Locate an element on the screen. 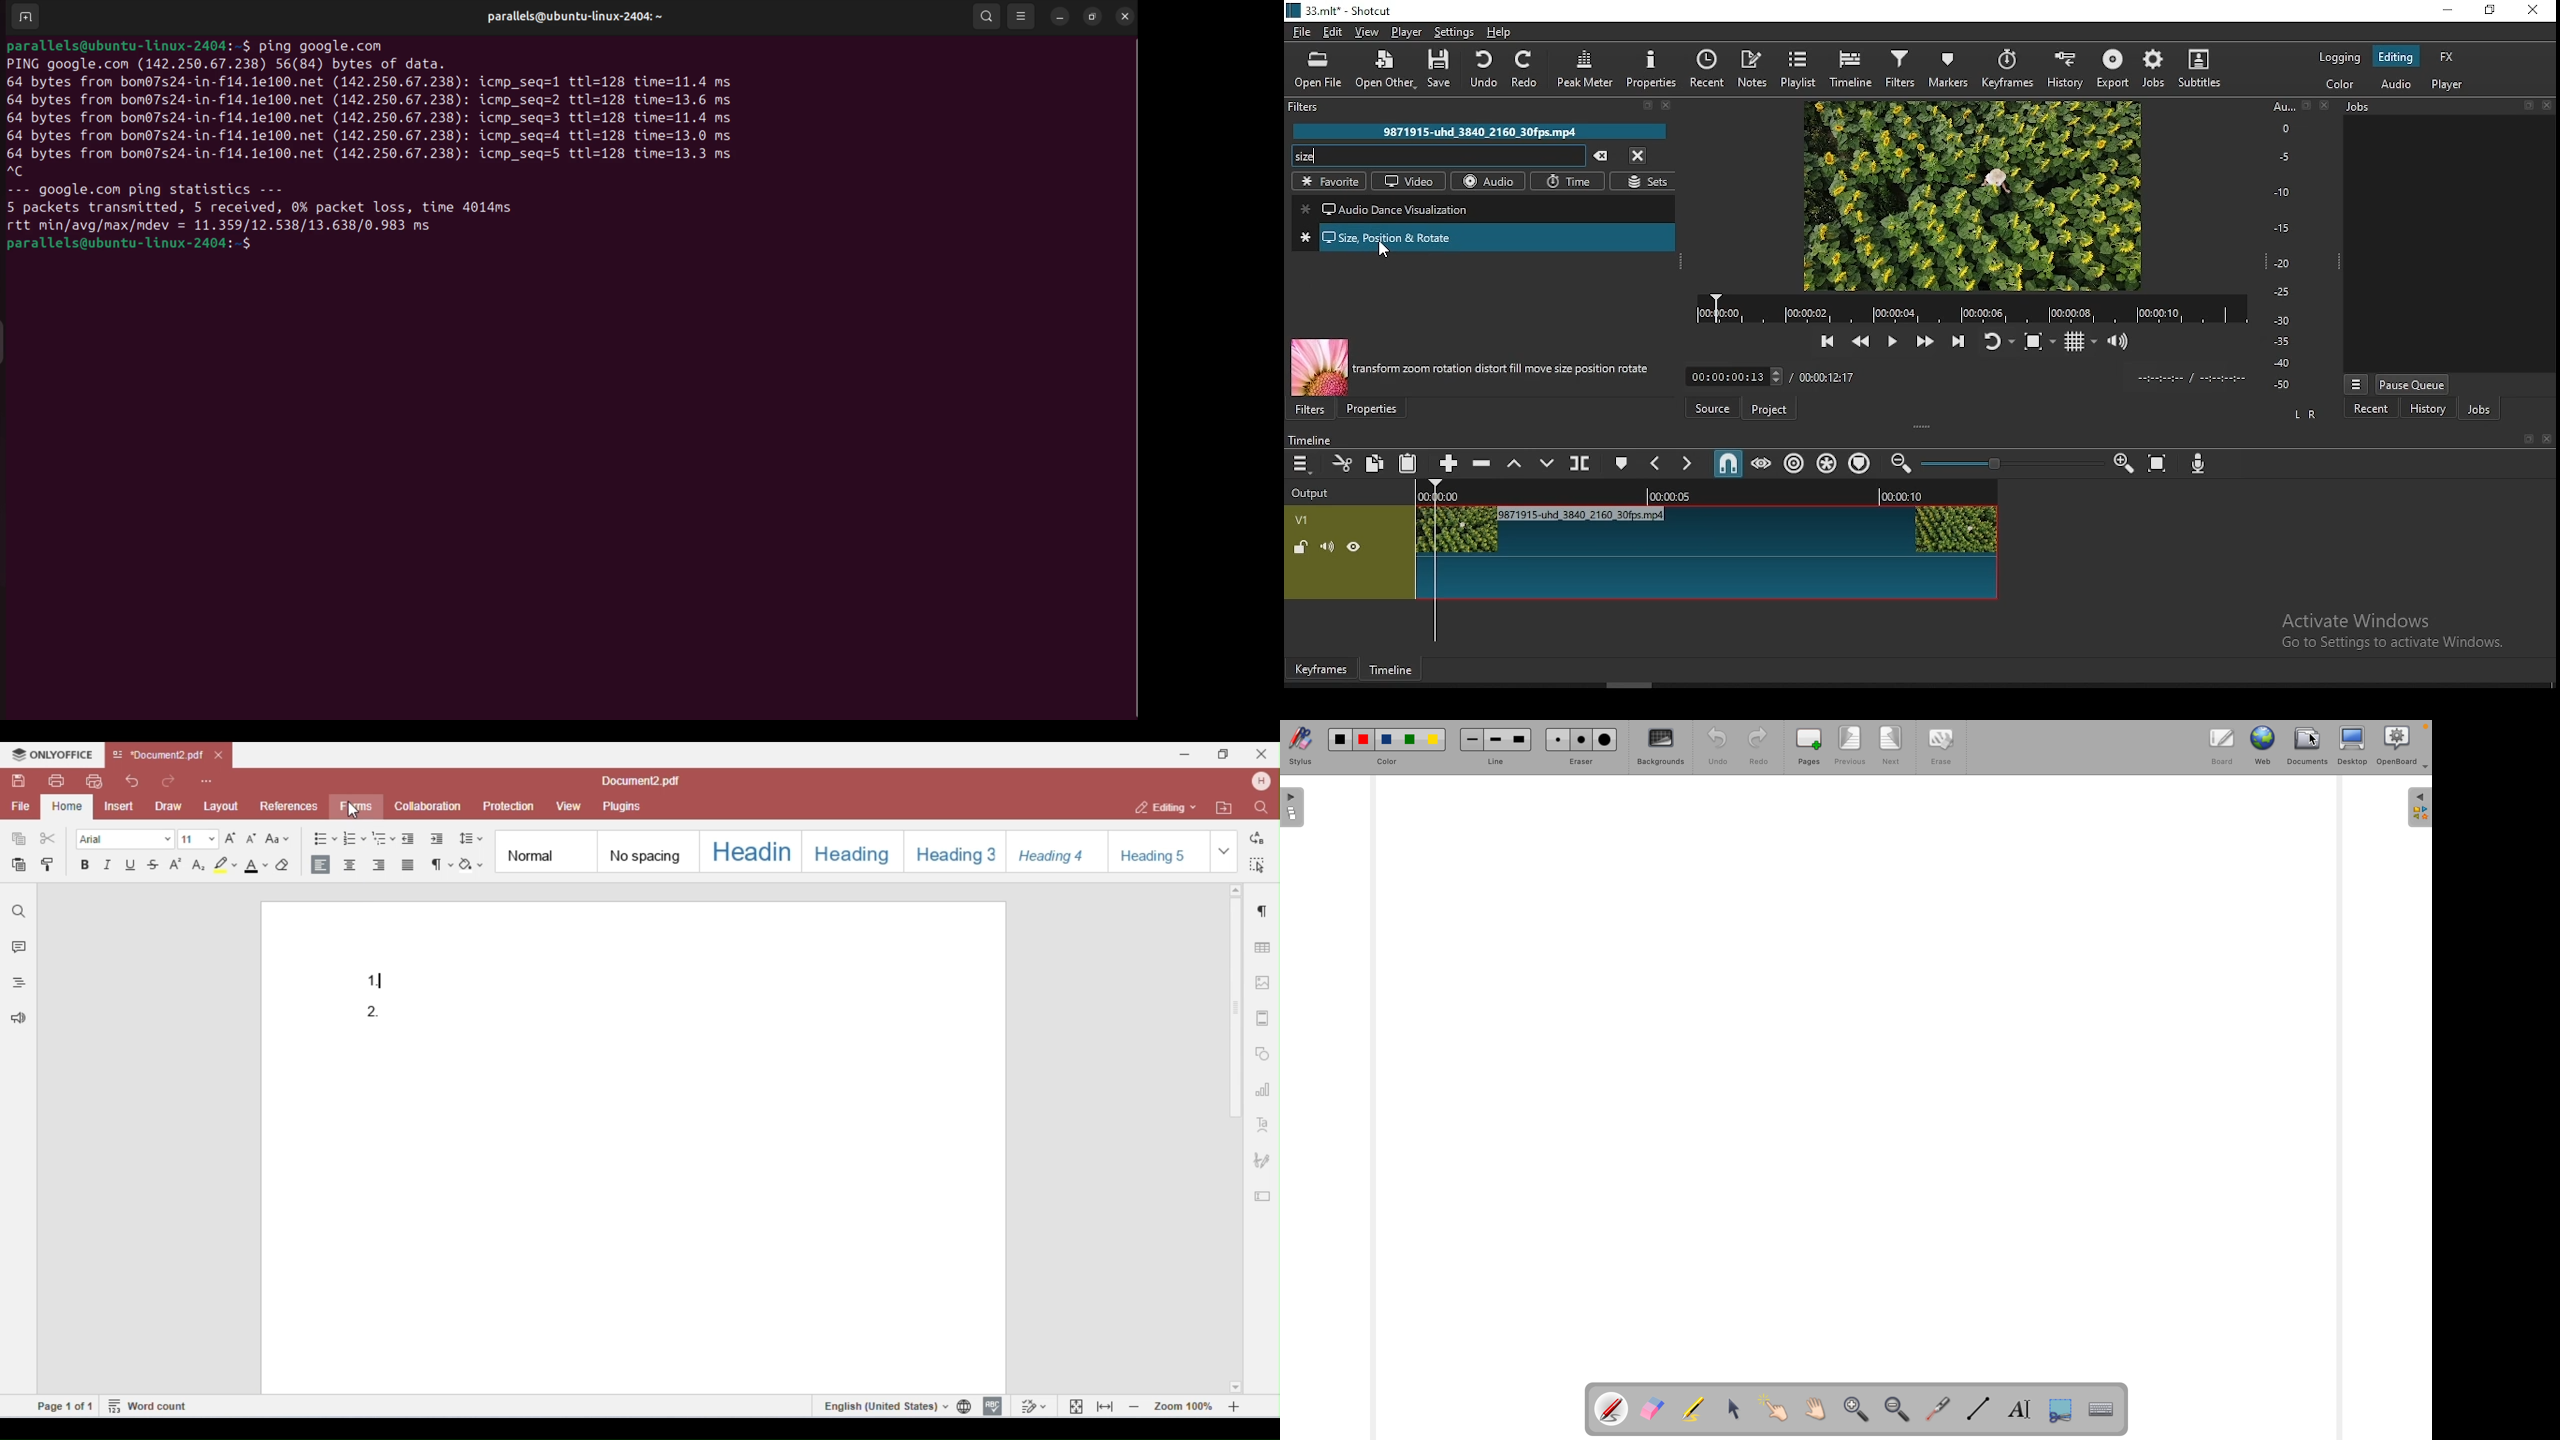 The width and height of the screenshot is (2576, 1456). close is located at coordinates (1667, 105).